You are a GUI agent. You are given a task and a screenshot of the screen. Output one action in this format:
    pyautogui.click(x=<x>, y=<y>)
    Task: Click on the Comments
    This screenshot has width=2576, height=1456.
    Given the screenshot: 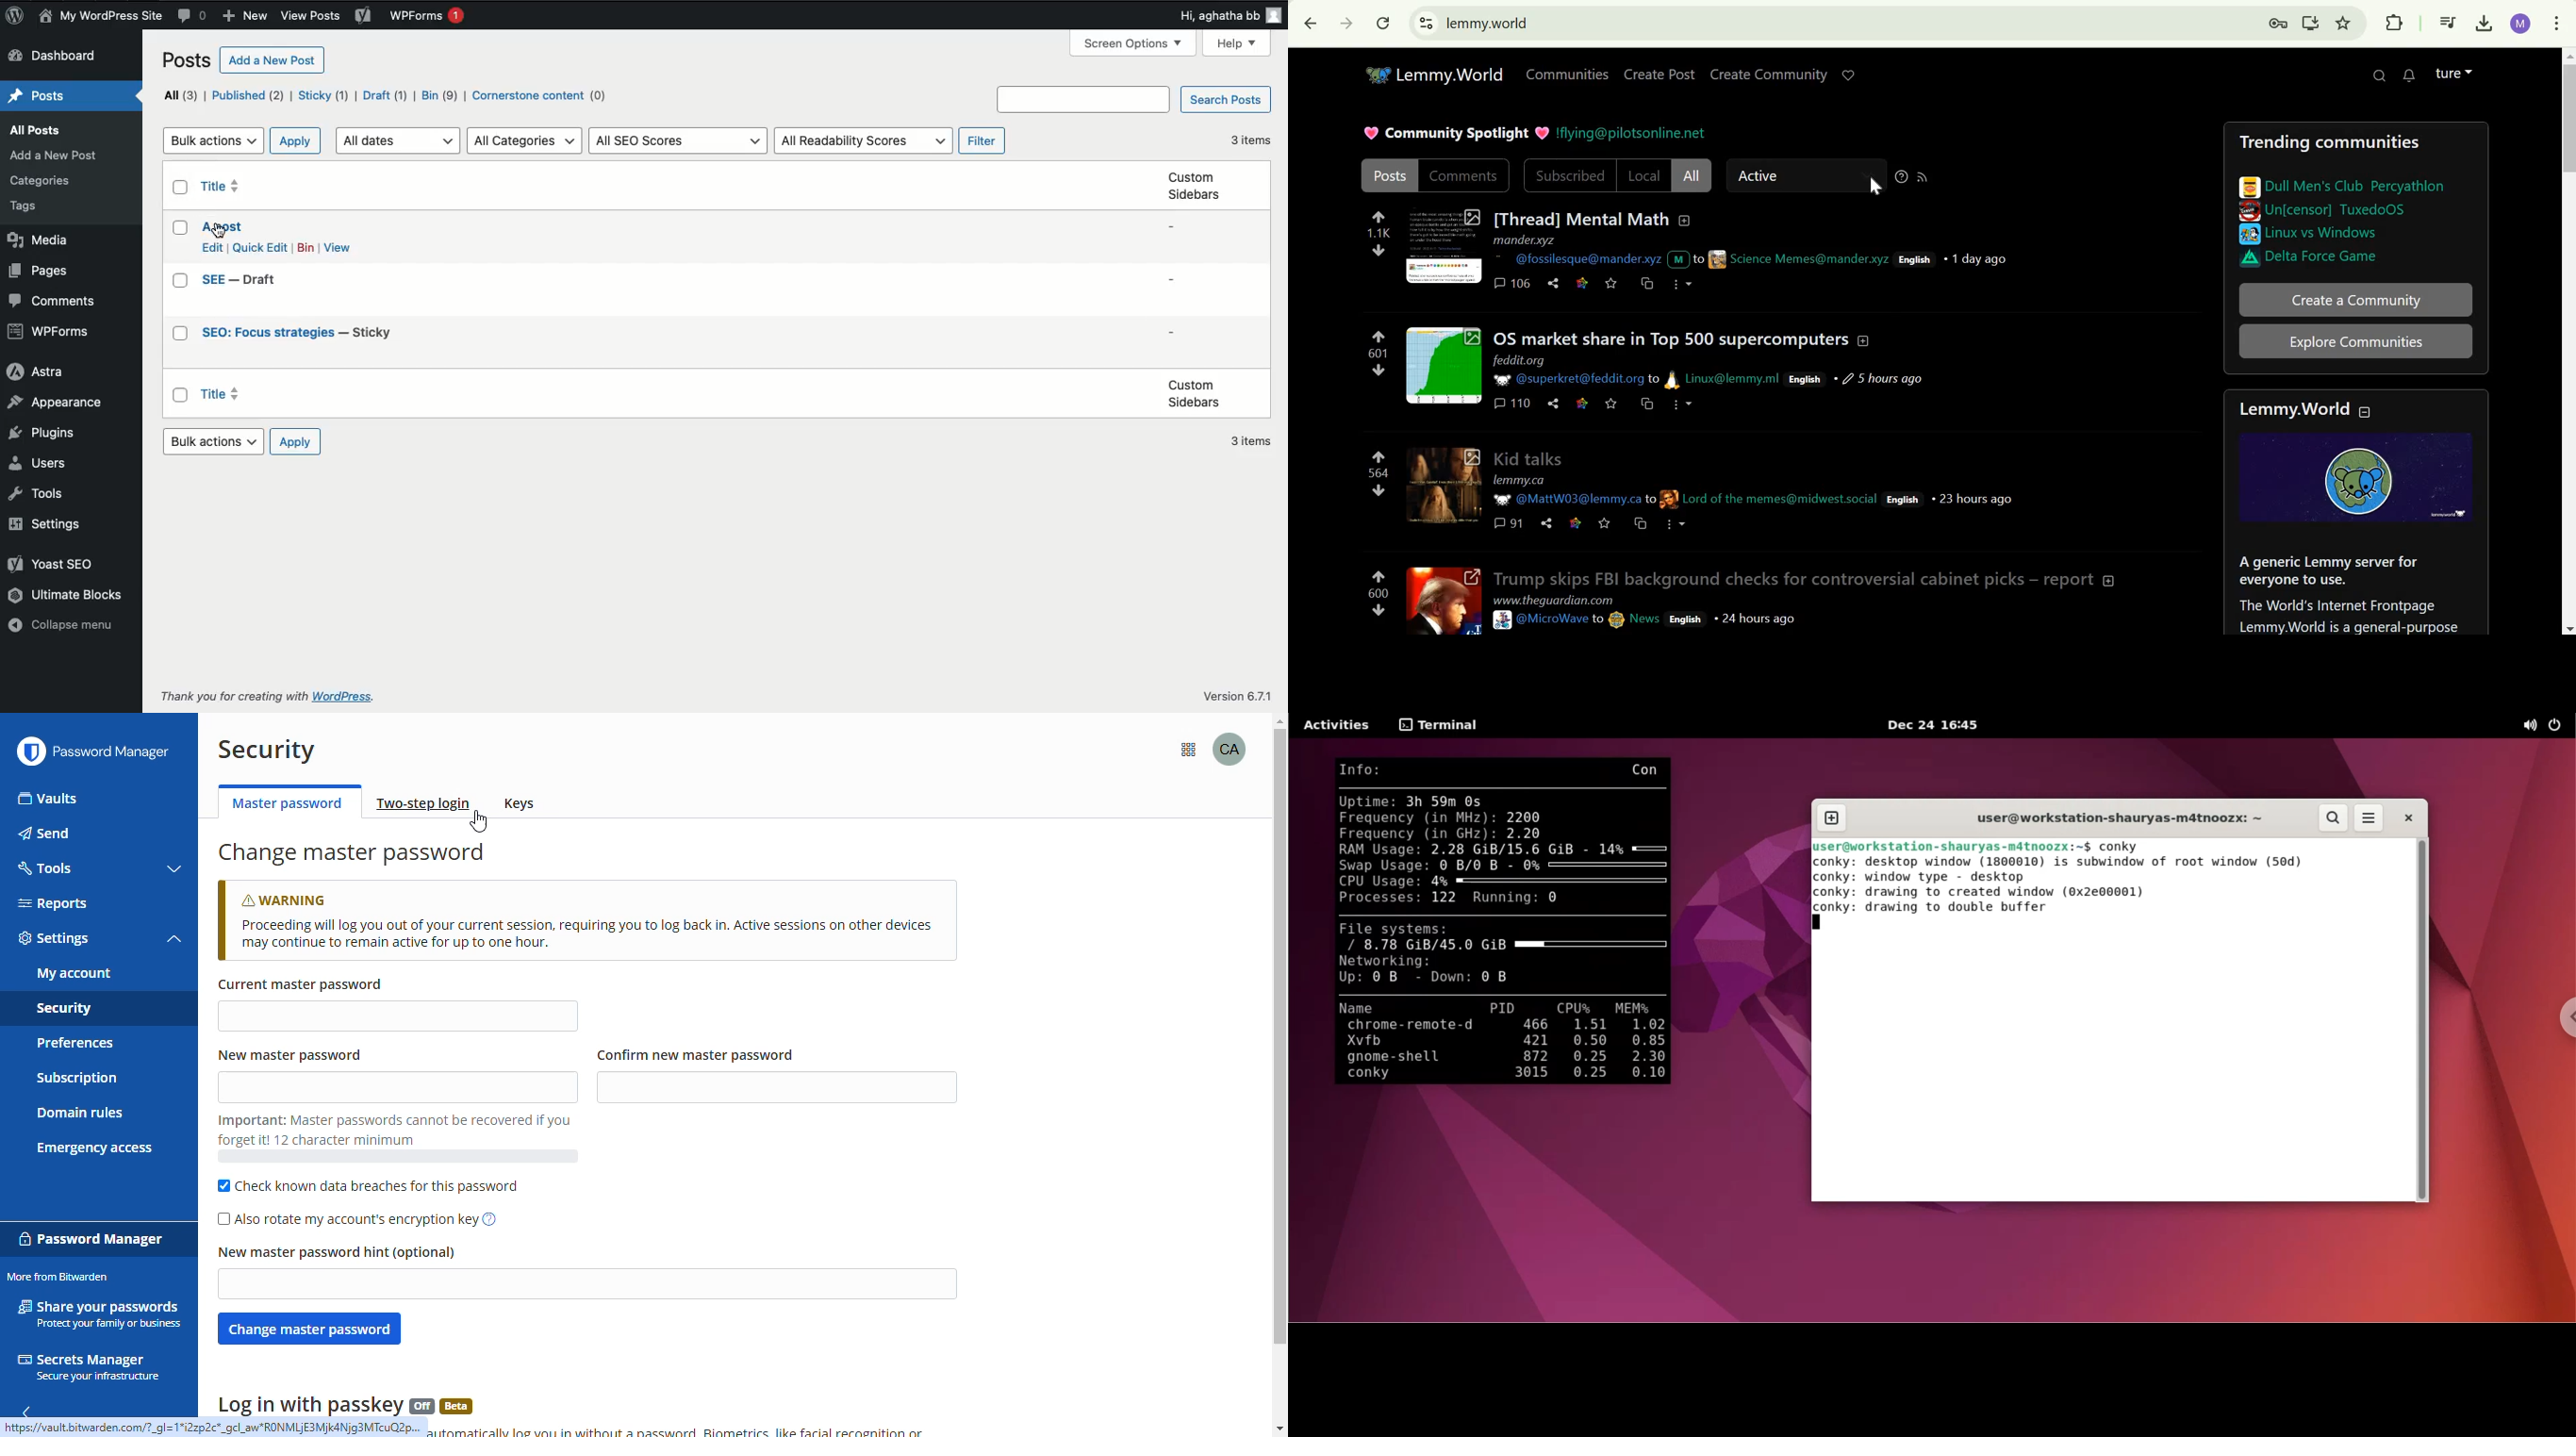 What is the action you would take?
    pyautogui.click(x=194, y=17)
    